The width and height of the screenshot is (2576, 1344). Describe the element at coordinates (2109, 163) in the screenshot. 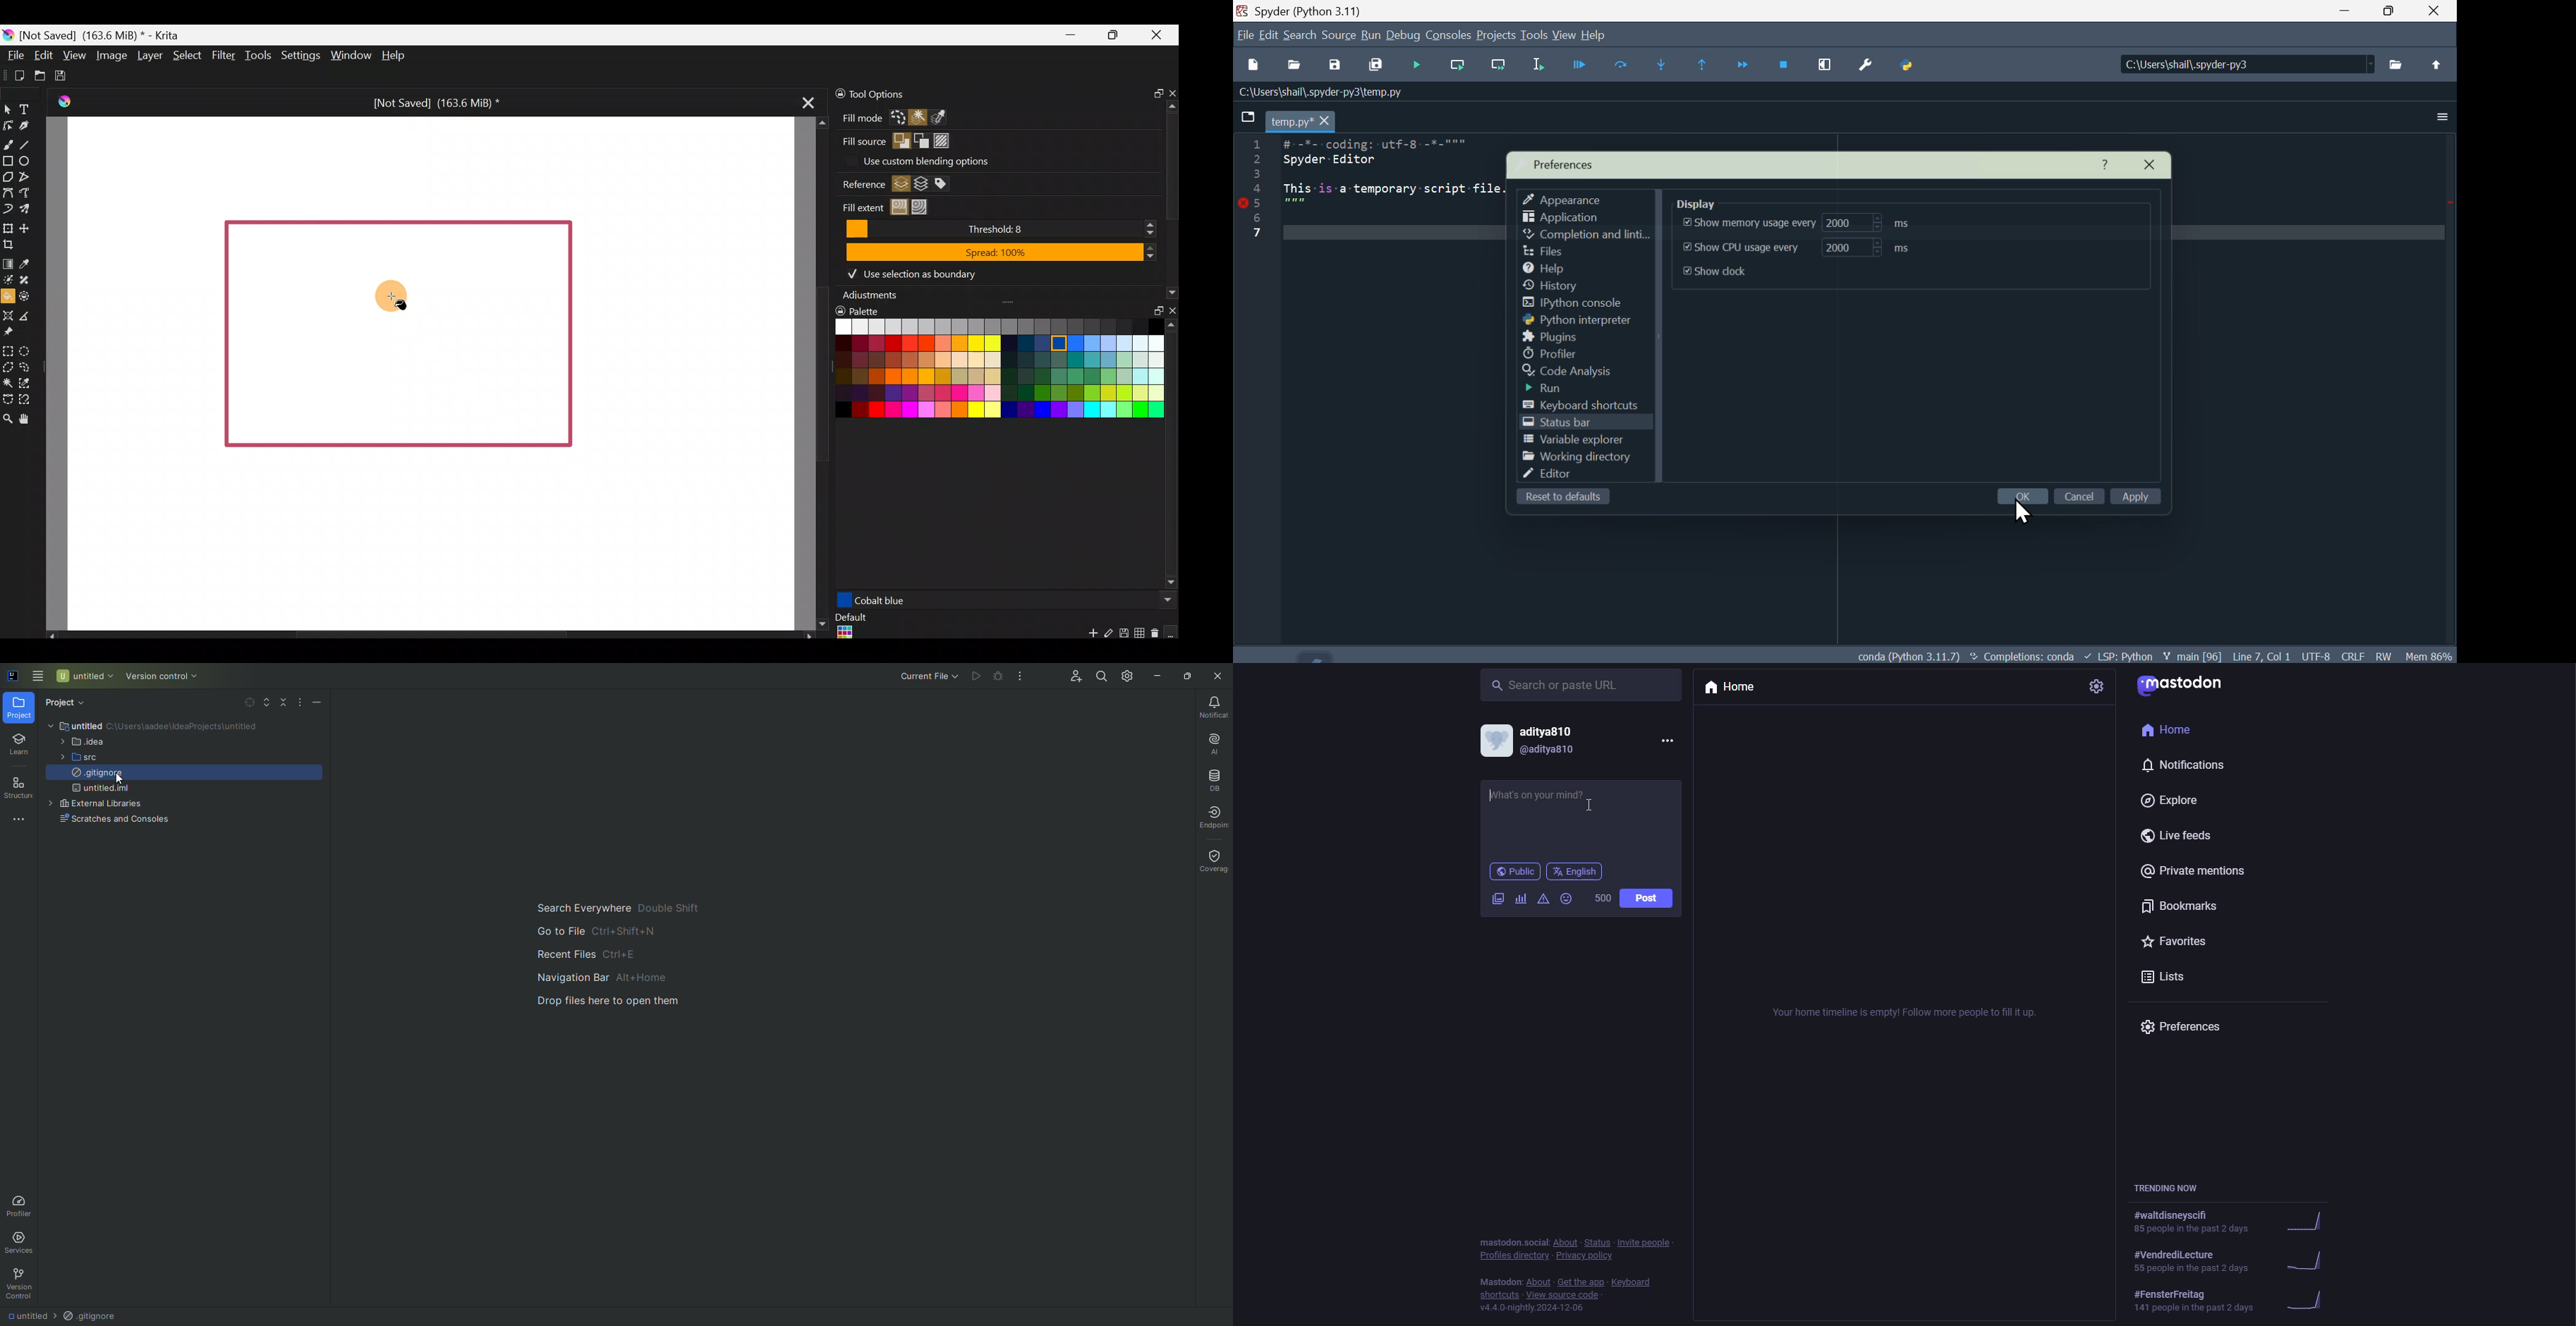

I see `Help` at that location.